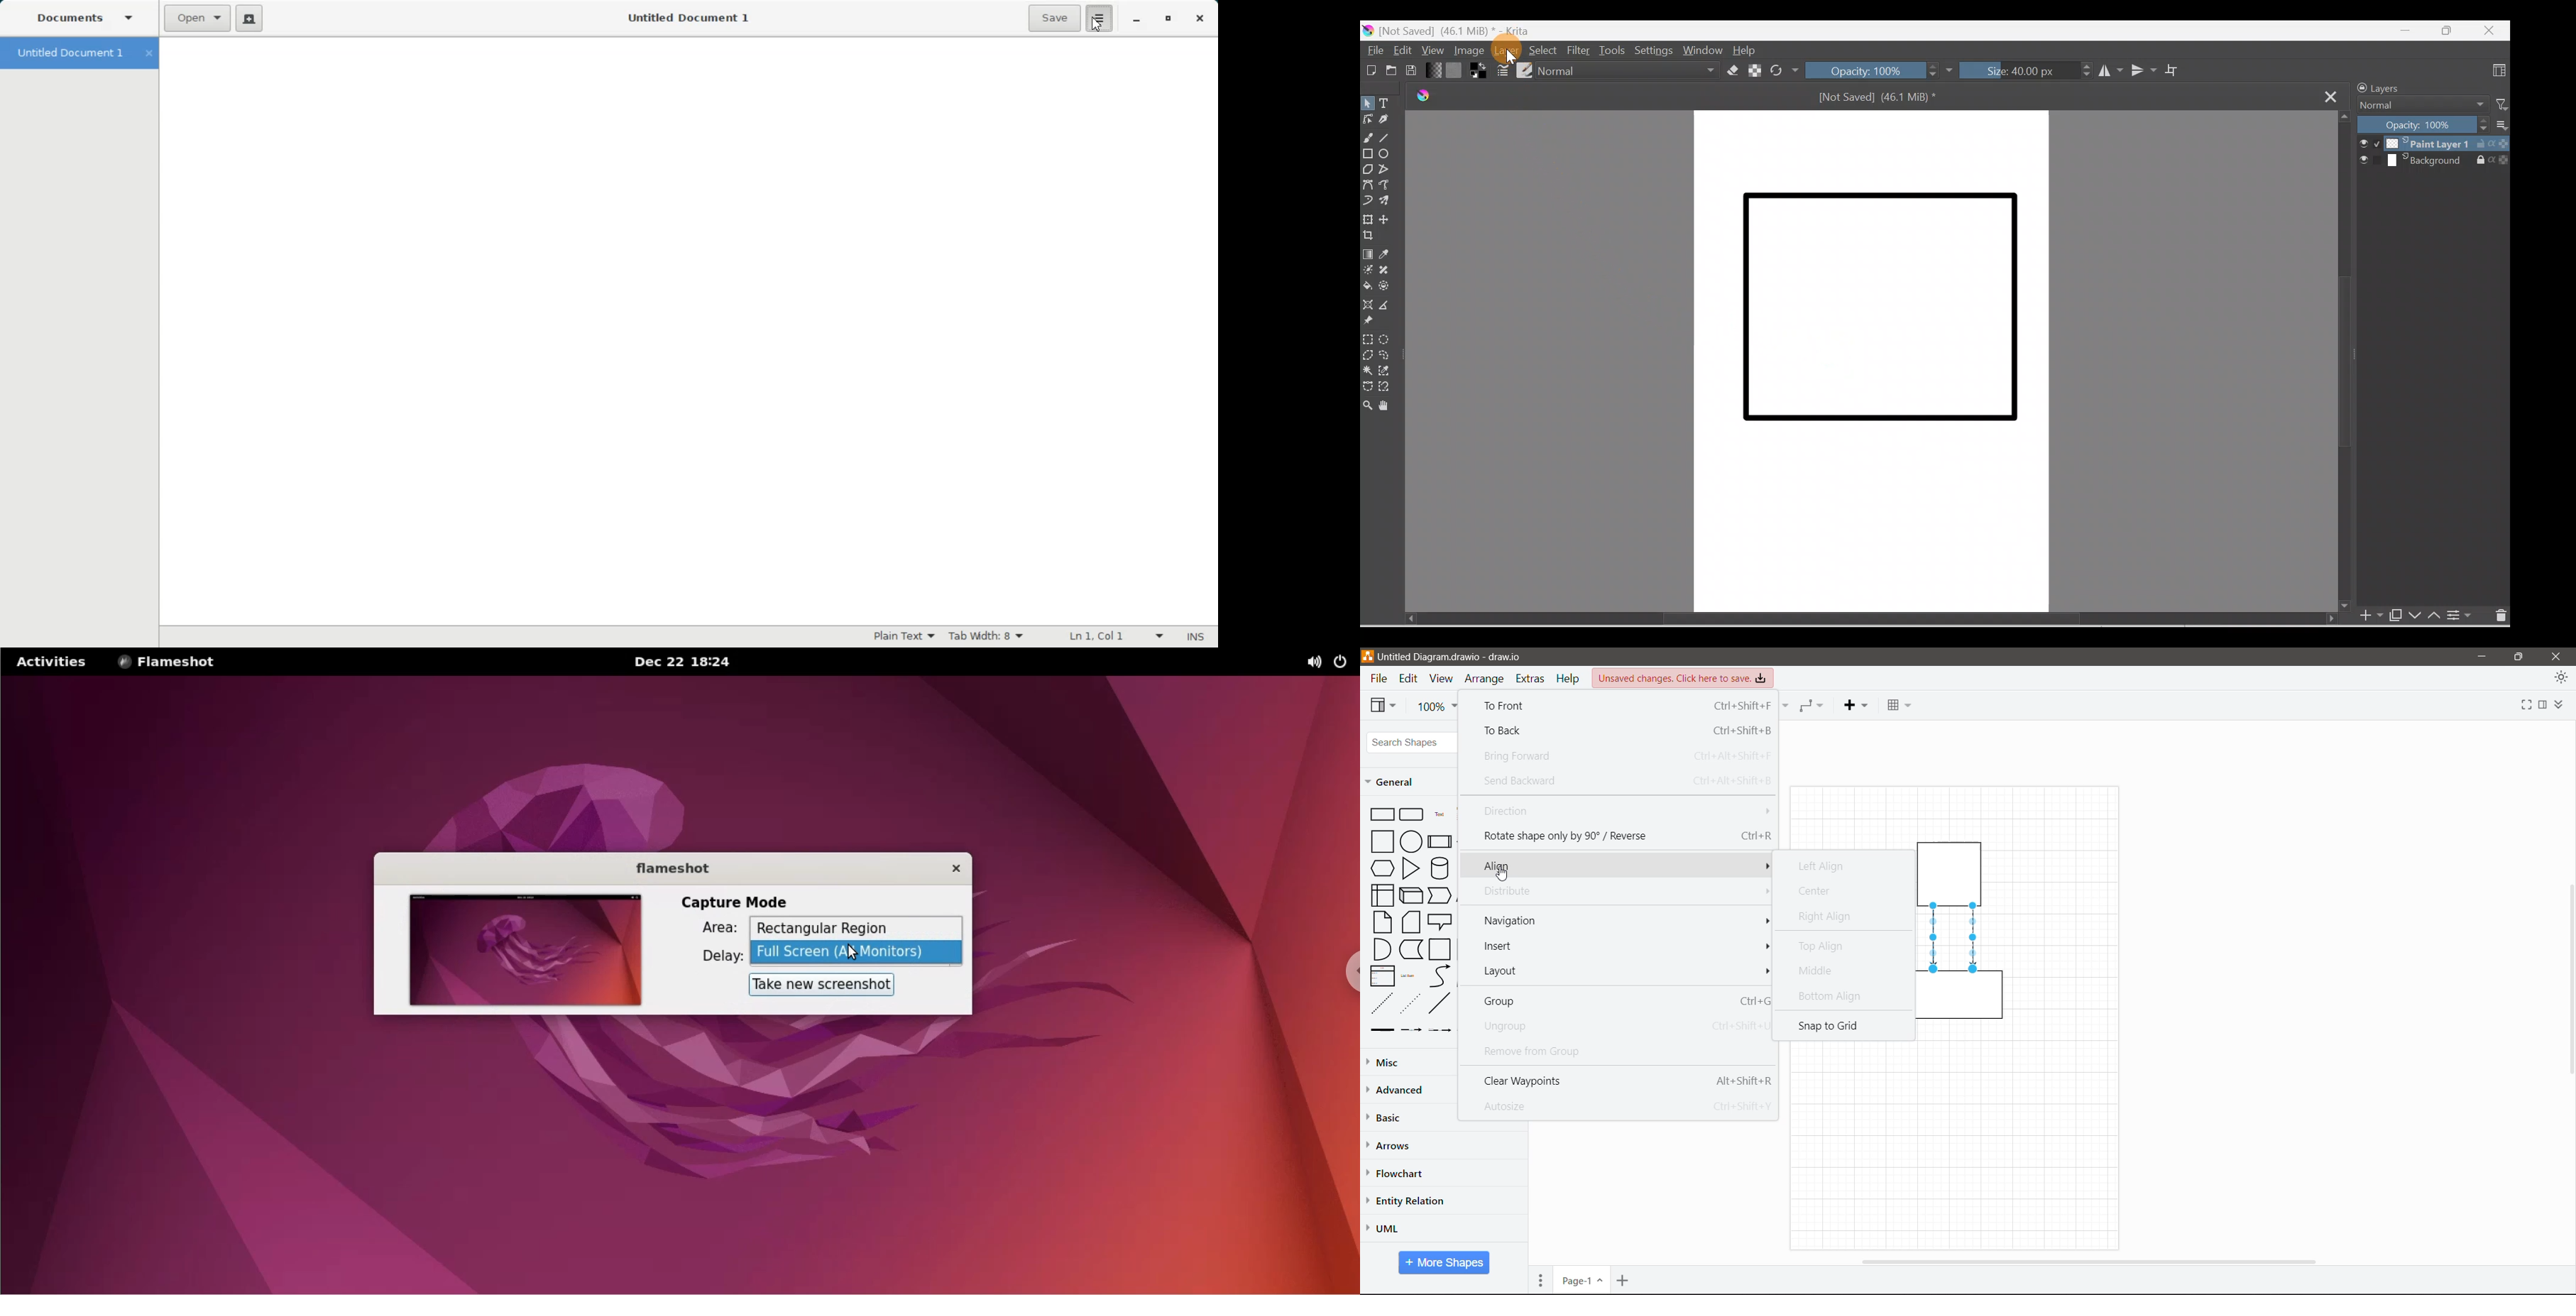  I want to click on connector with 2 labels, so click(1440, 1030).